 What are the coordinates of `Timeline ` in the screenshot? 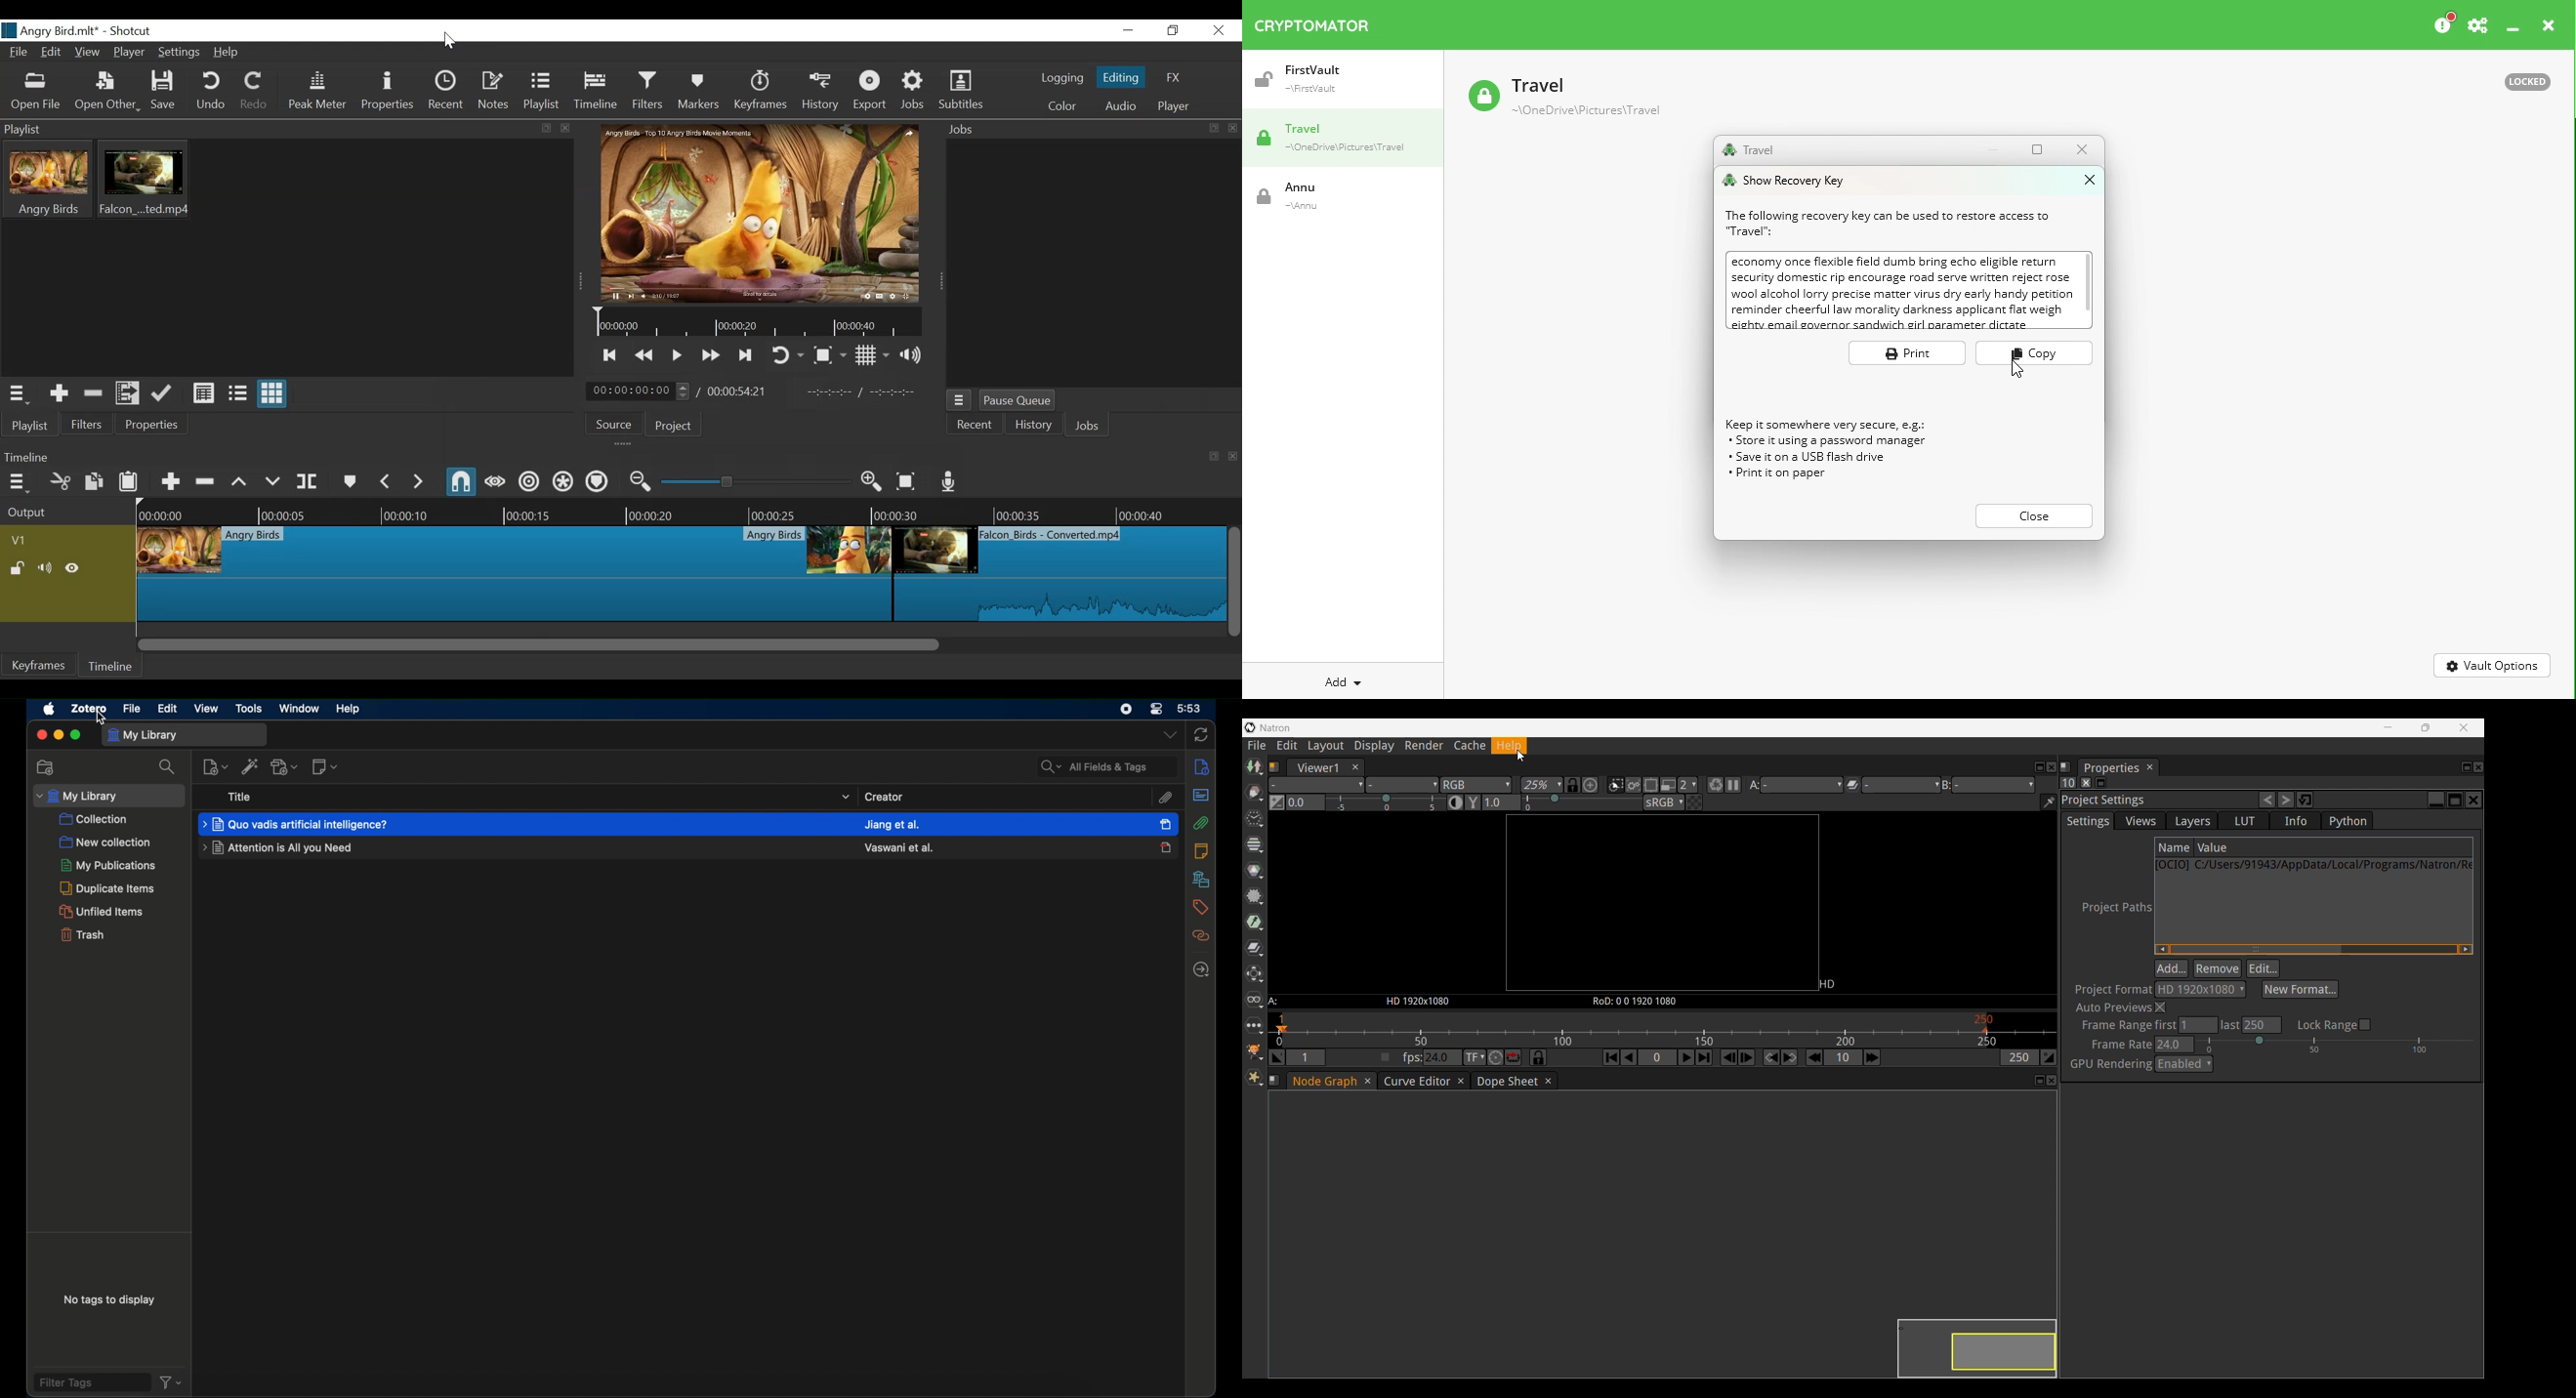 It's located at (758, 322).